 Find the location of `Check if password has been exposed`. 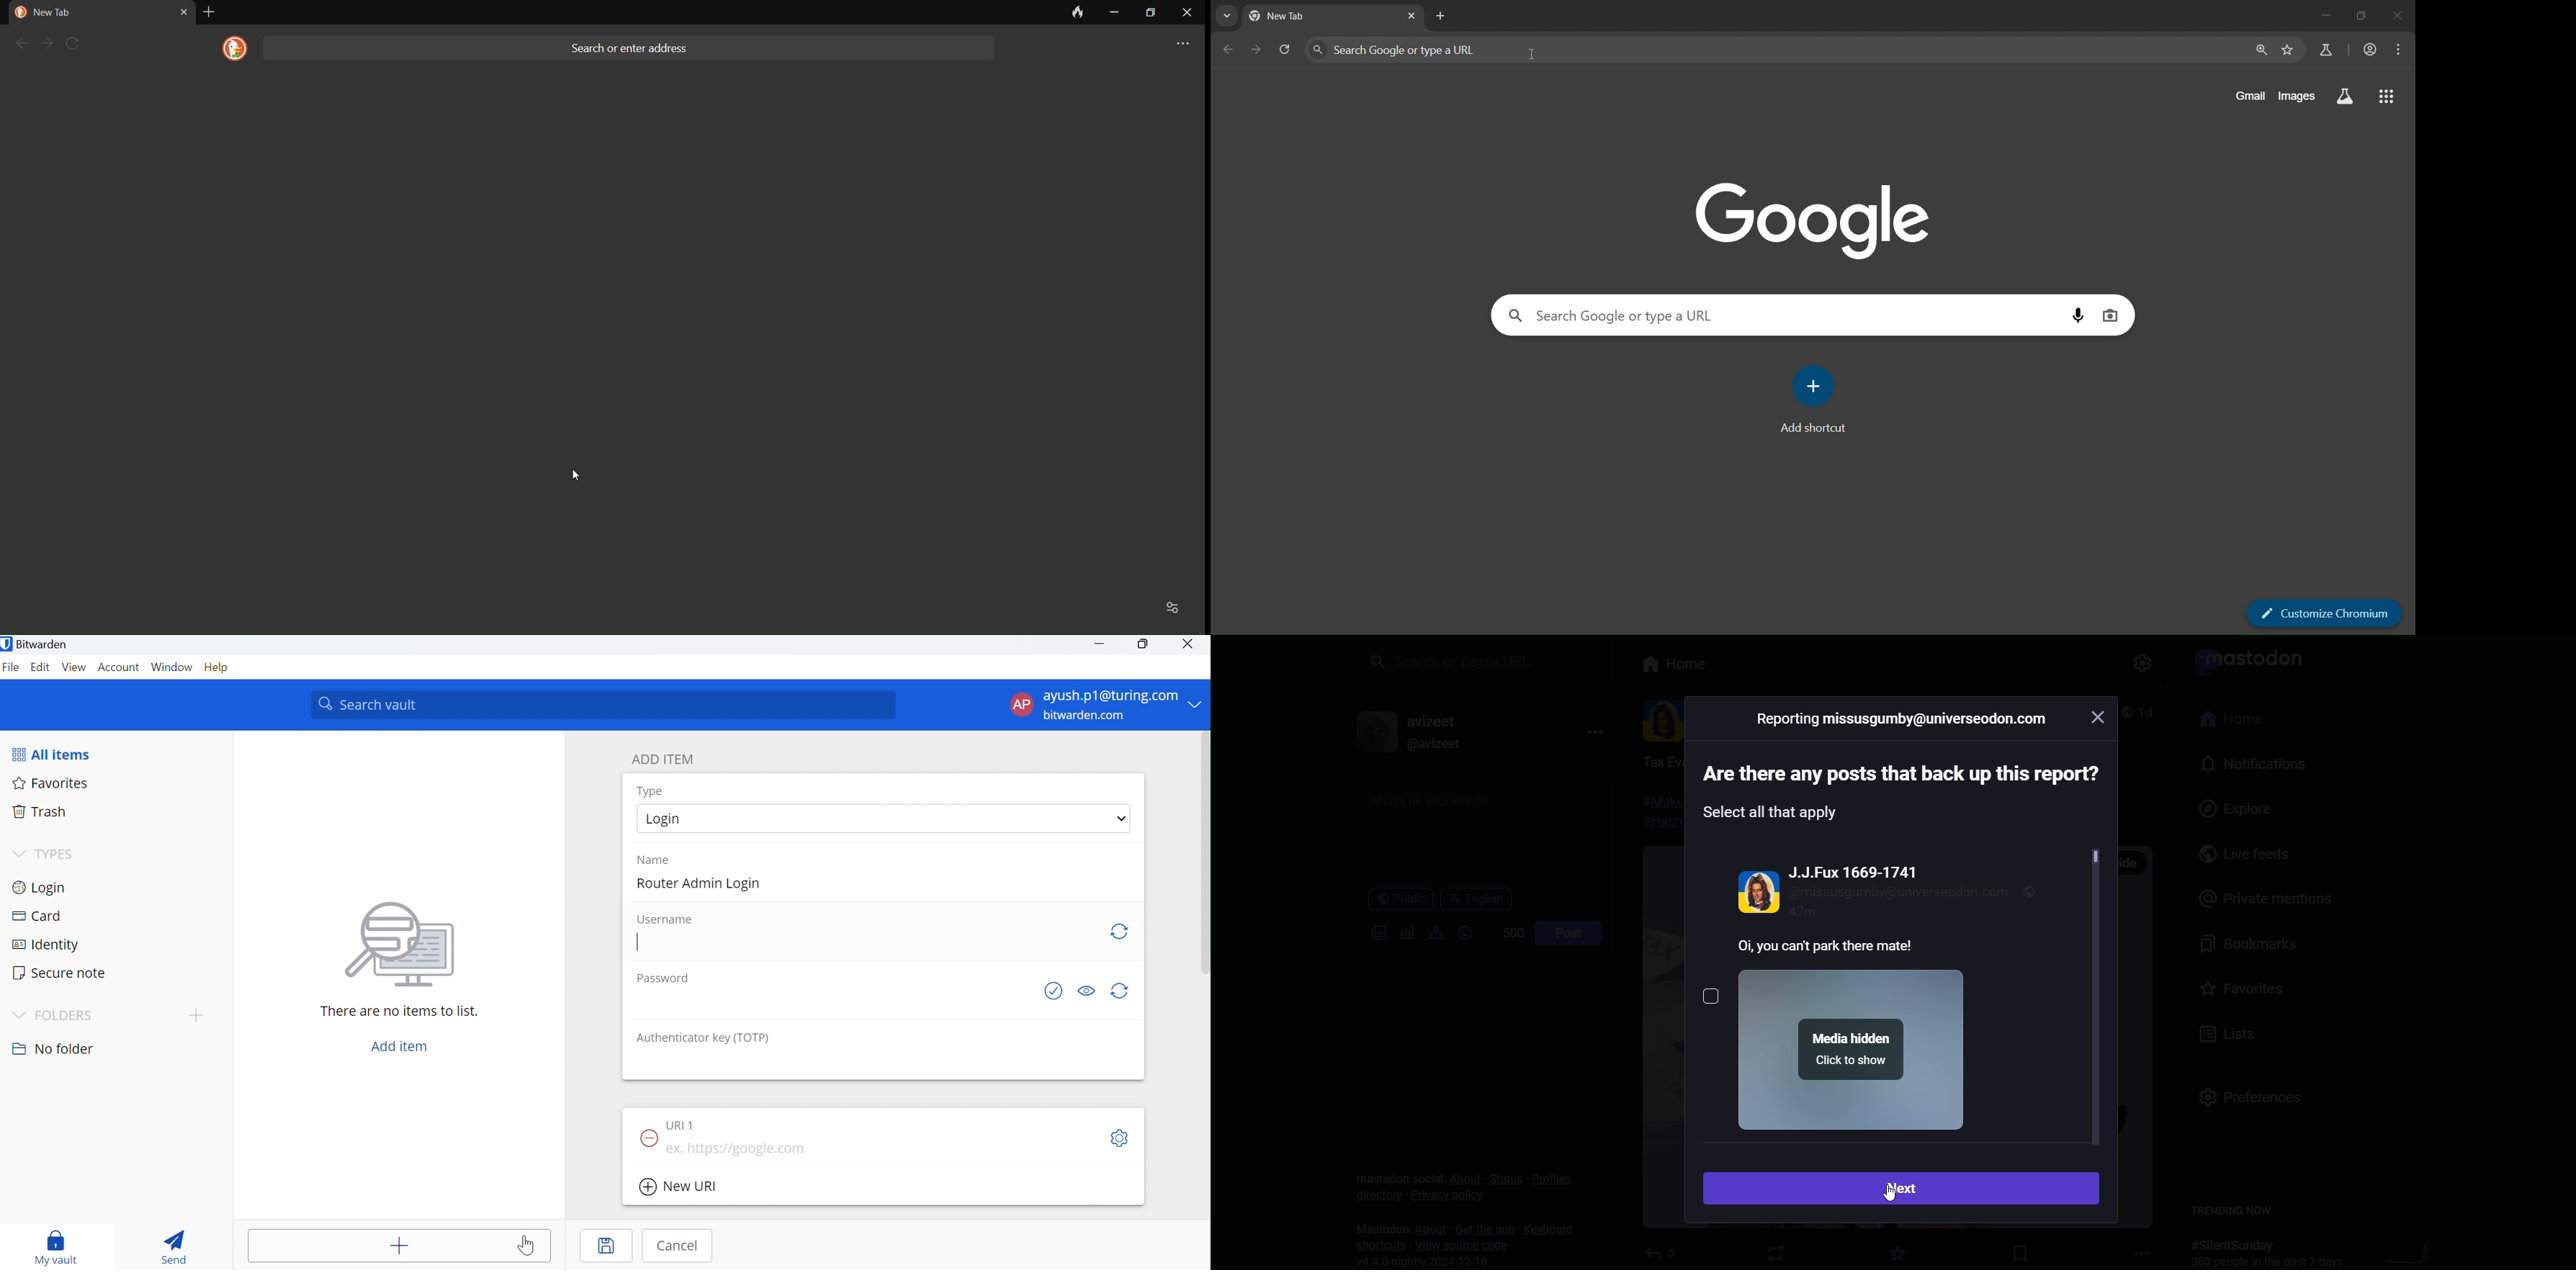

Check if password has been exposed is located at coordinates (1048, 992).